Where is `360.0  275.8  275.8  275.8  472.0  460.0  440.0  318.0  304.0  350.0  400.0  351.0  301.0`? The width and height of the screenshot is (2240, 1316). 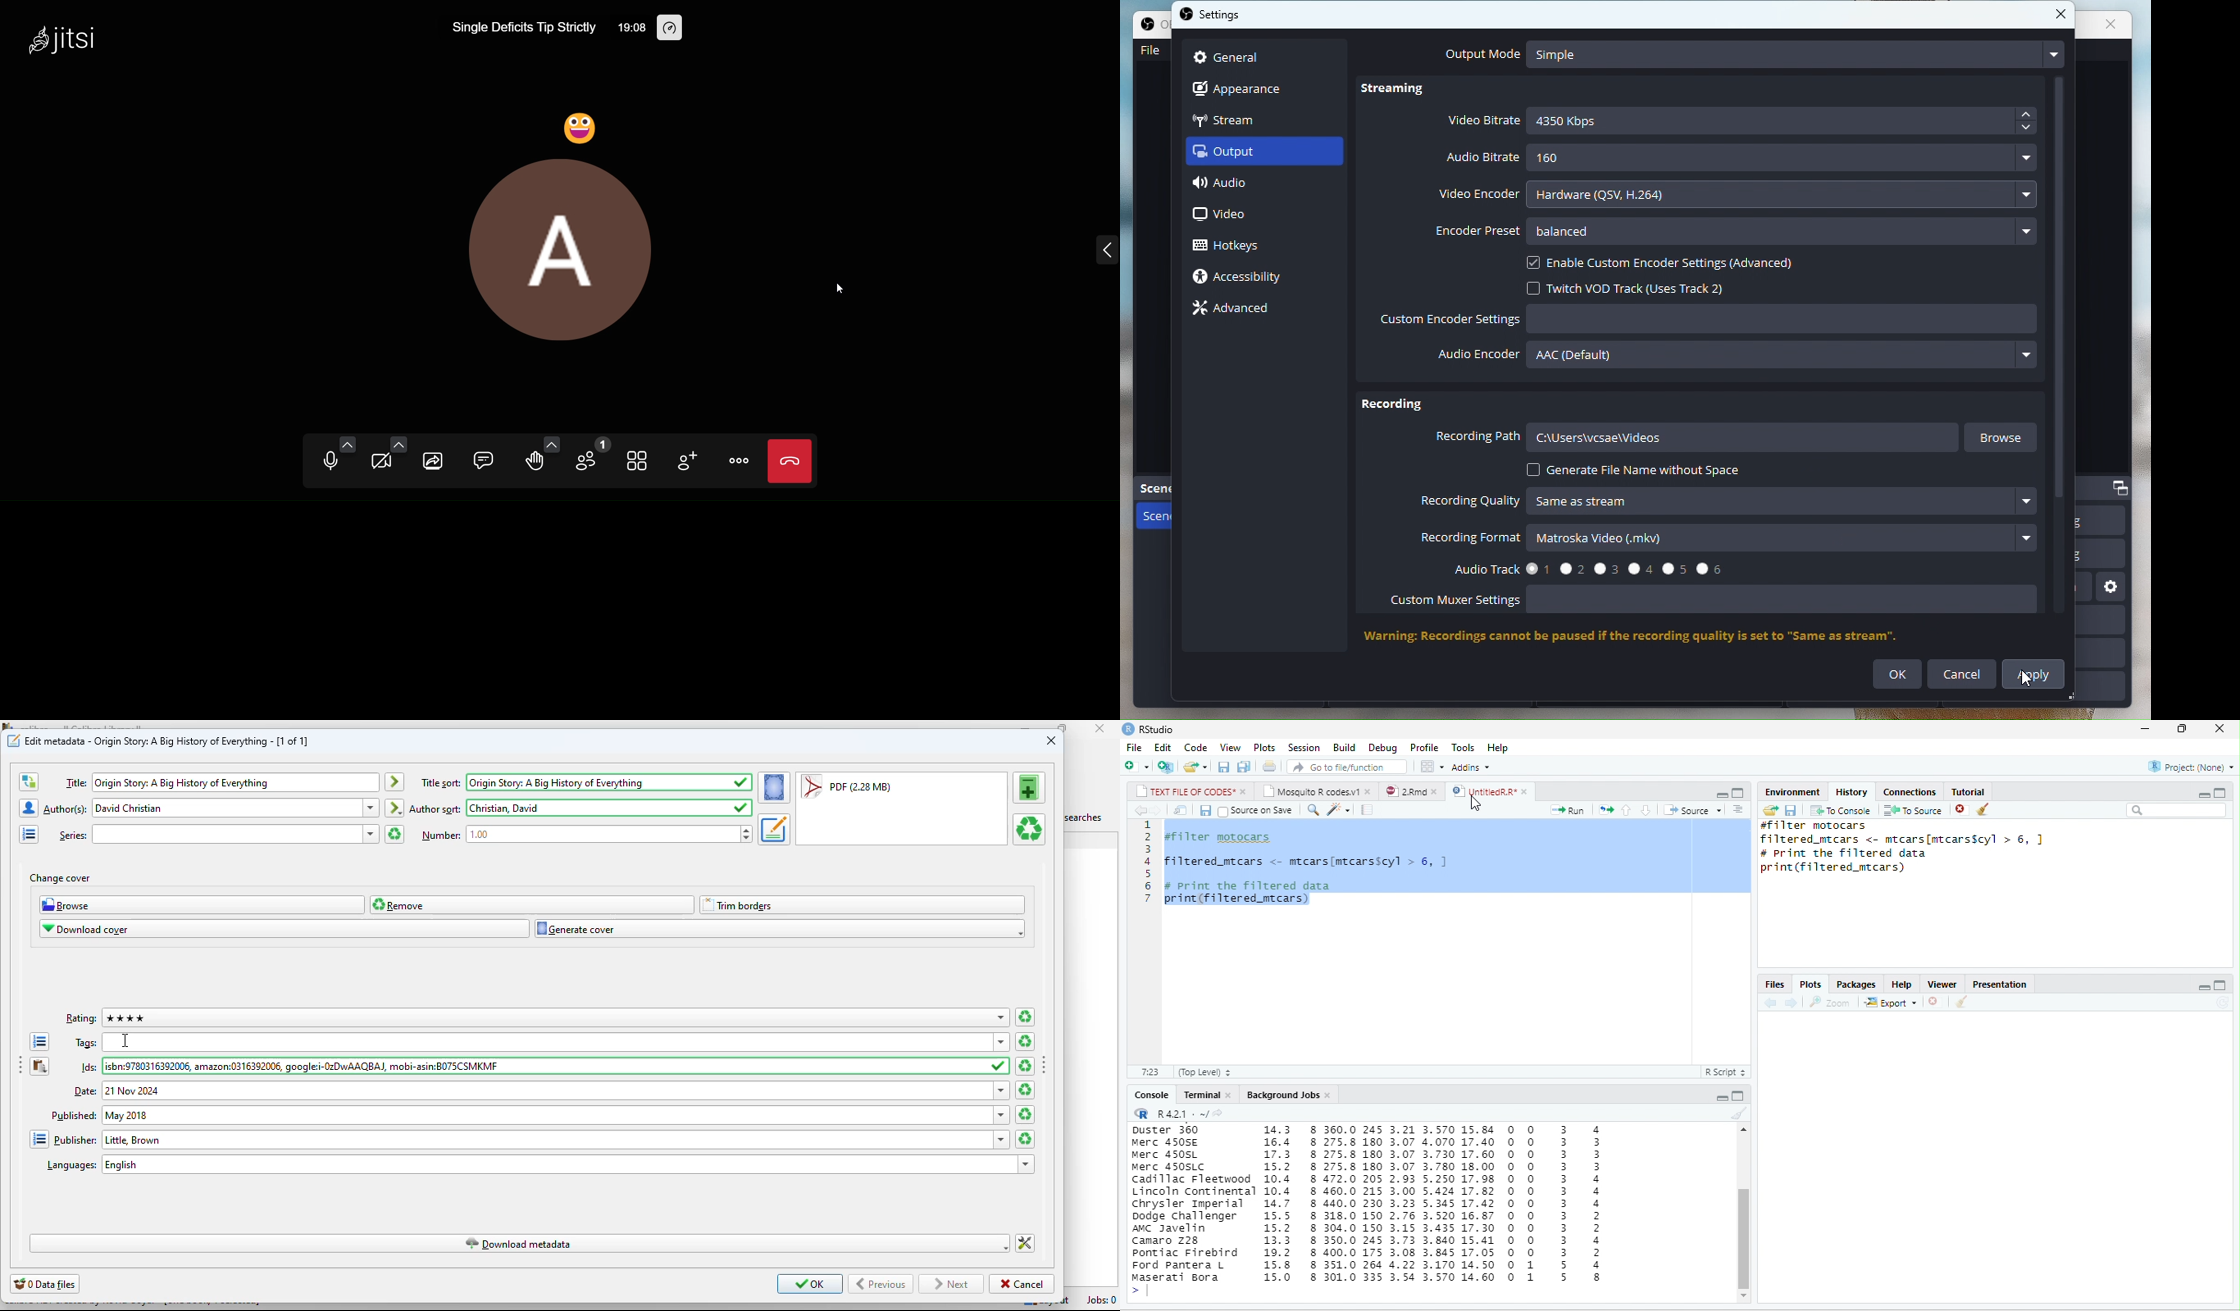
360.0  275.8  275.8  275.8  472.0  460.0  440.0  318.0  304.0  350.0  400.0  351.0  301.0 is located at coordinates (1340, 1204).